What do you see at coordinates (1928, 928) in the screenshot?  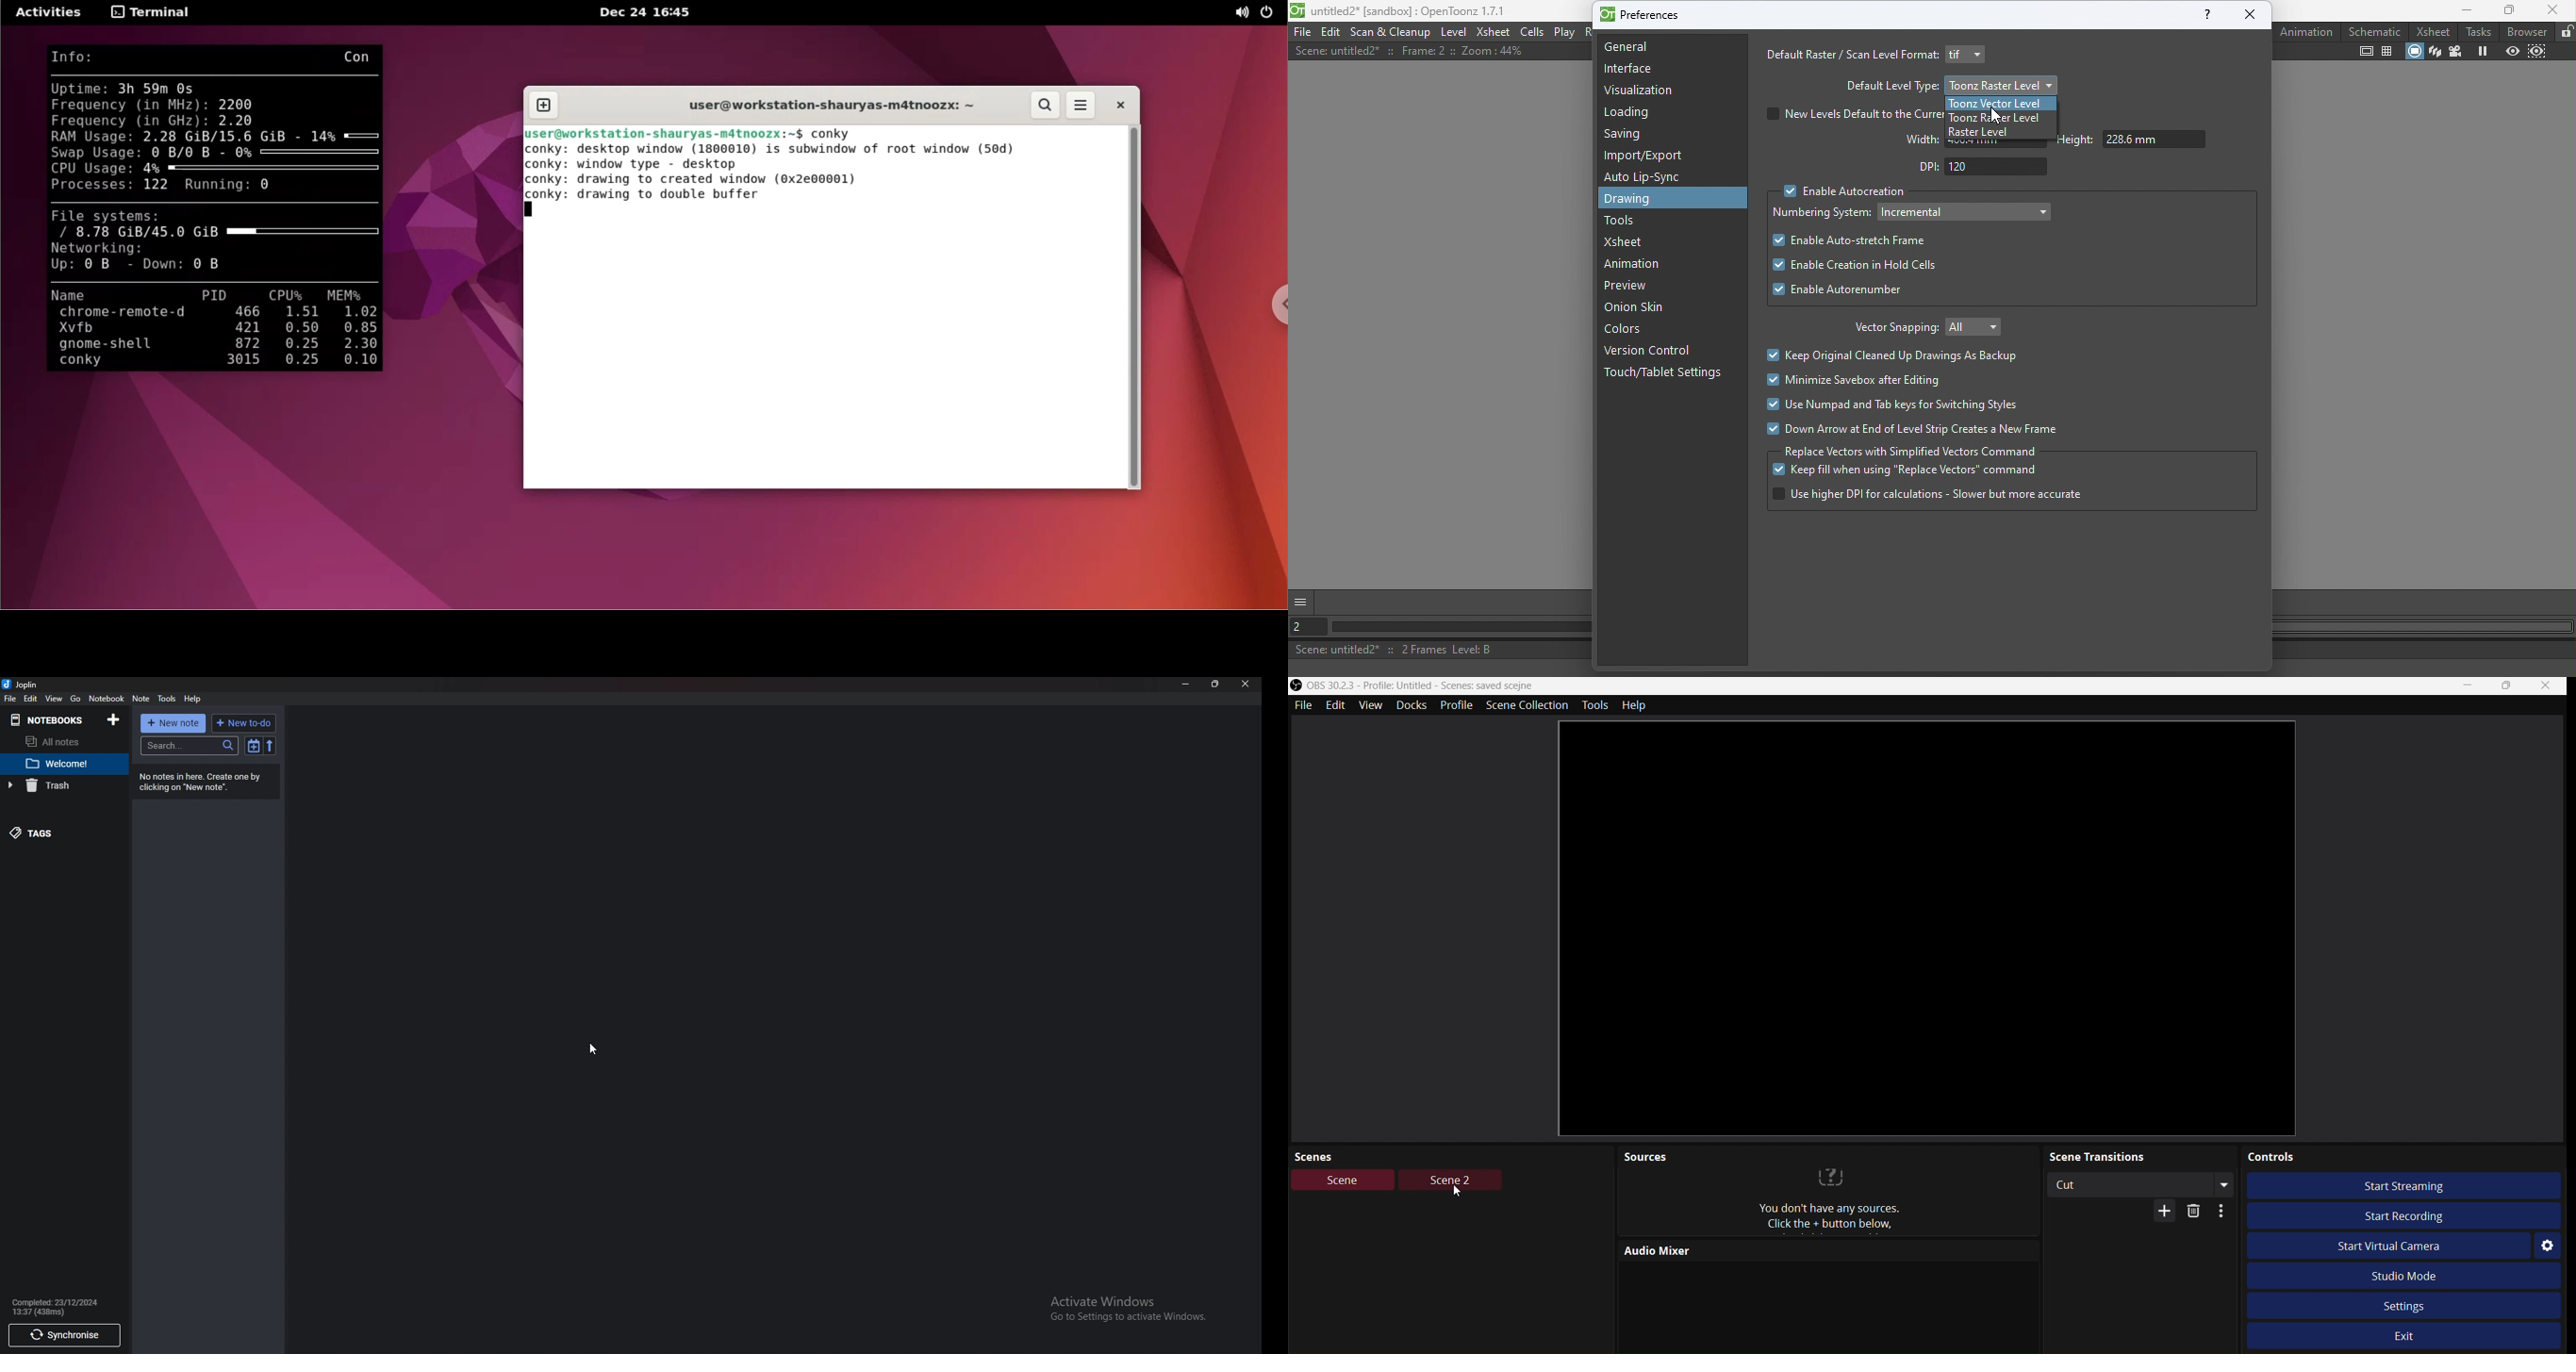 I see `Video preview` at bounding box center [1928, 928].